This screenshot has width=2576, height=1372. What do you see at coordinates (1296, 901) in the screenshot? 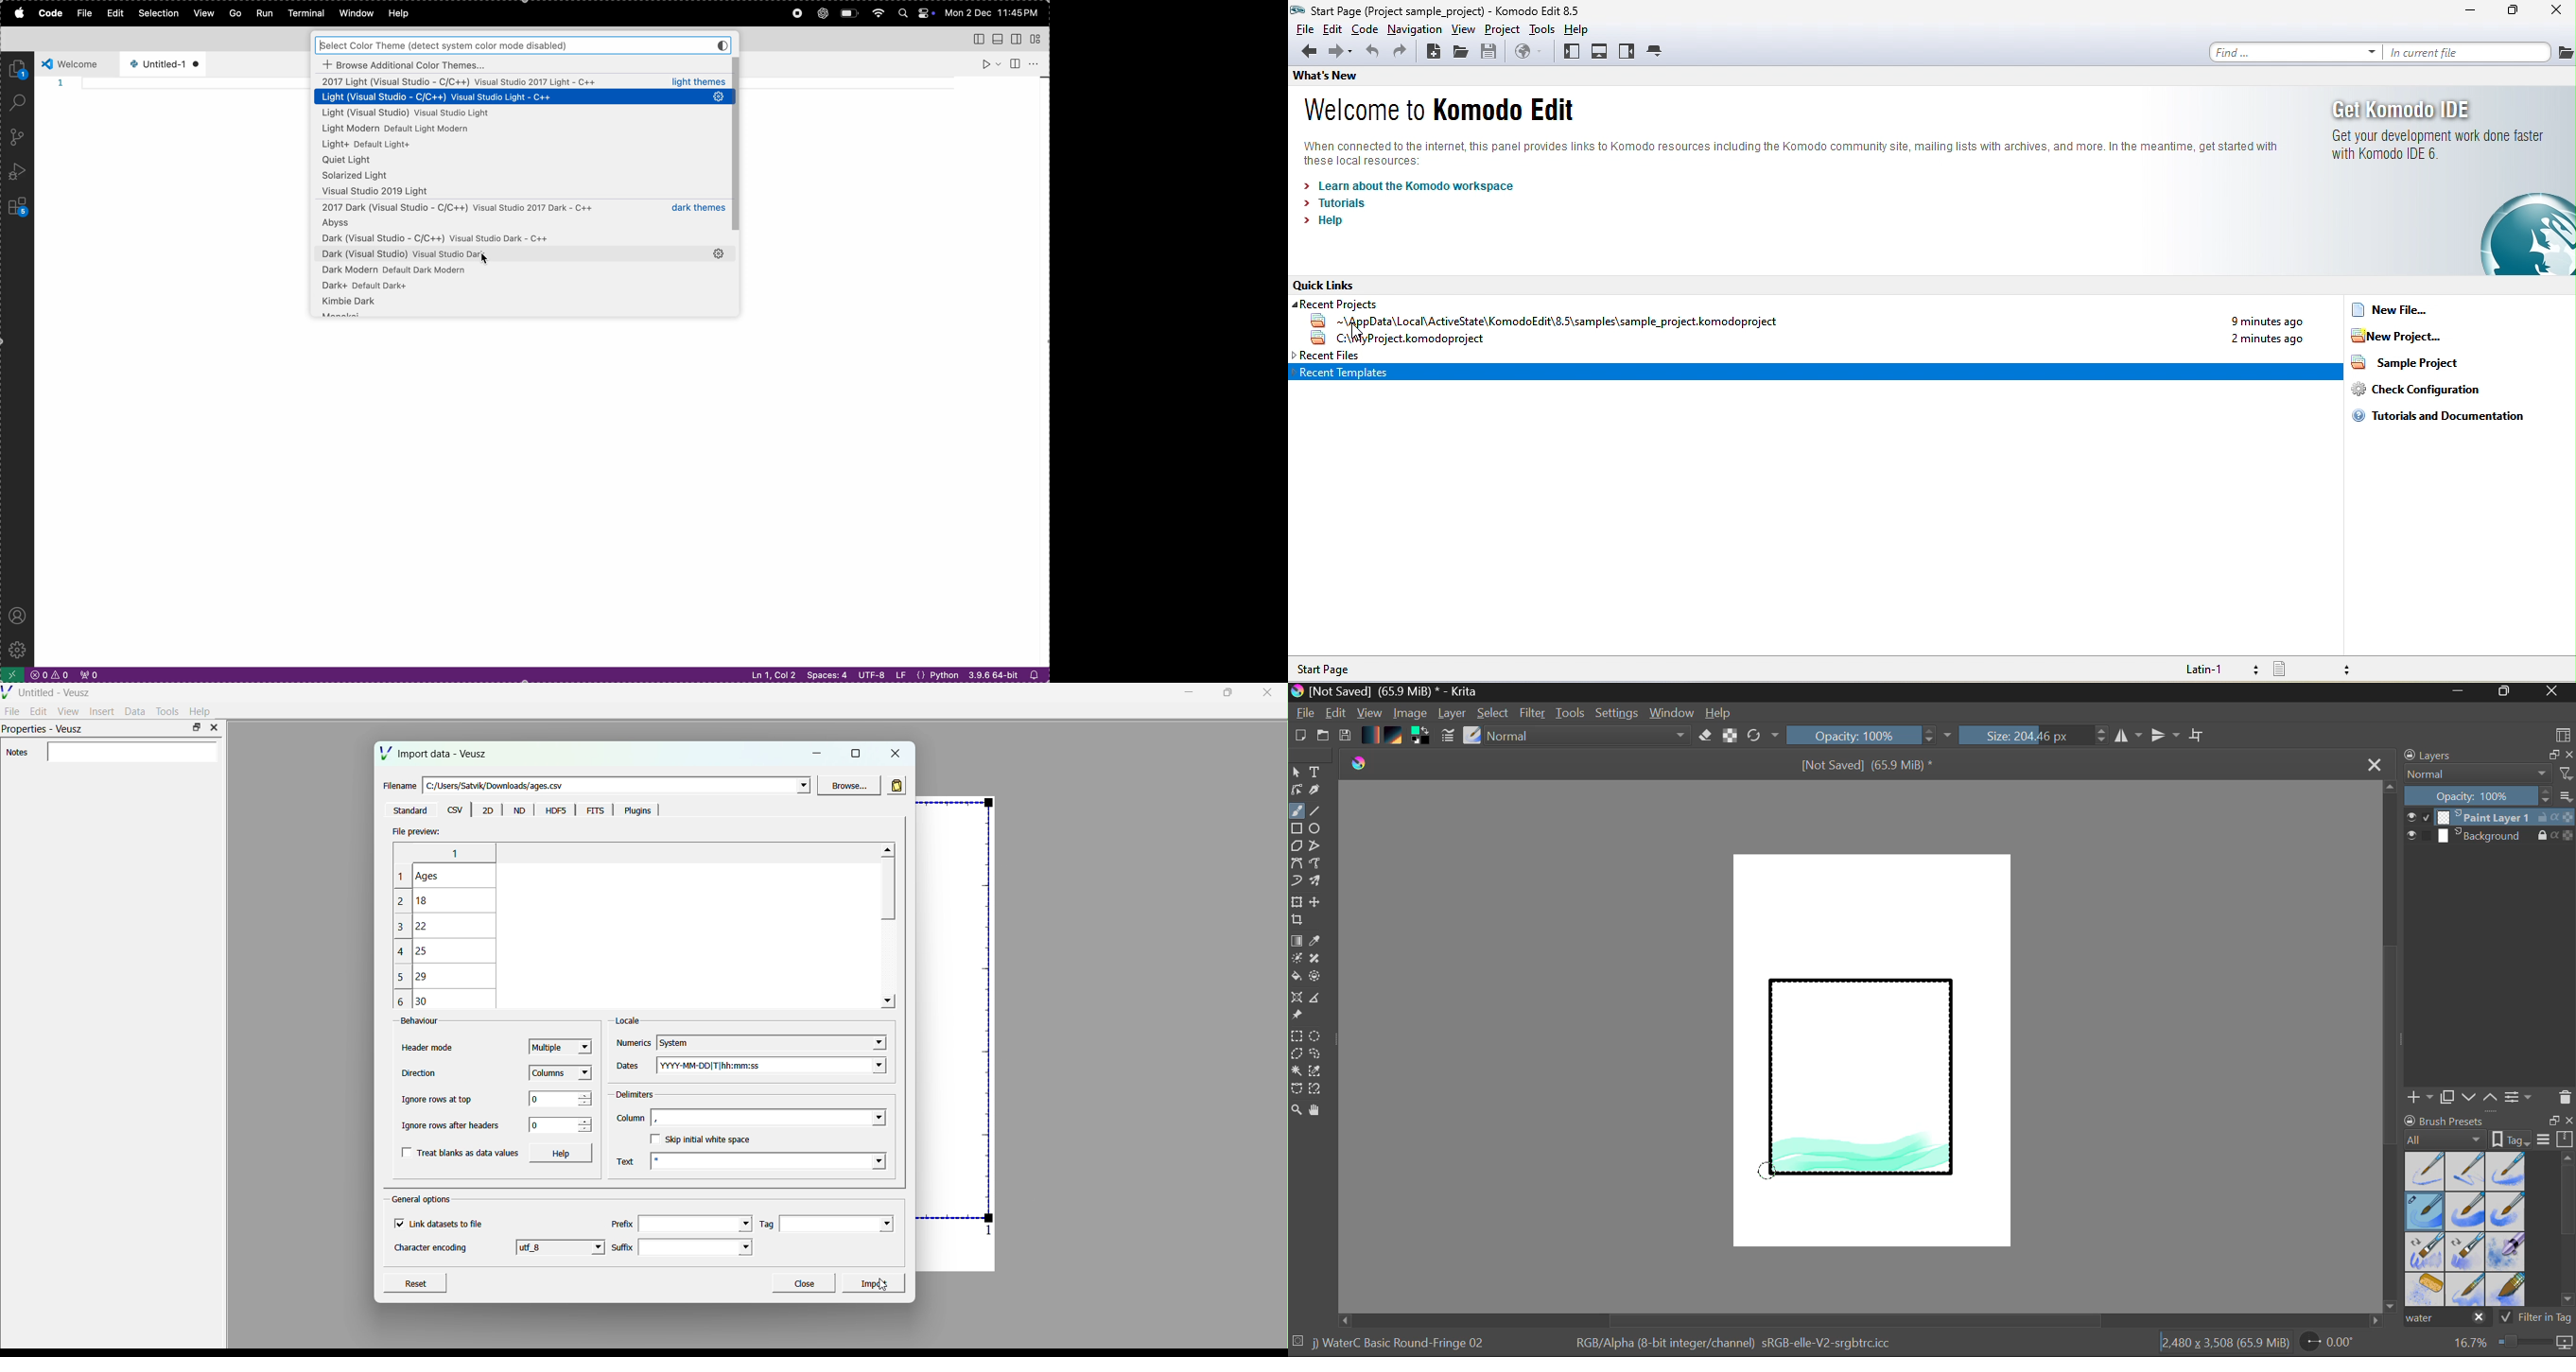
I see `Transform Layer` at bounding box center [1296, 901].